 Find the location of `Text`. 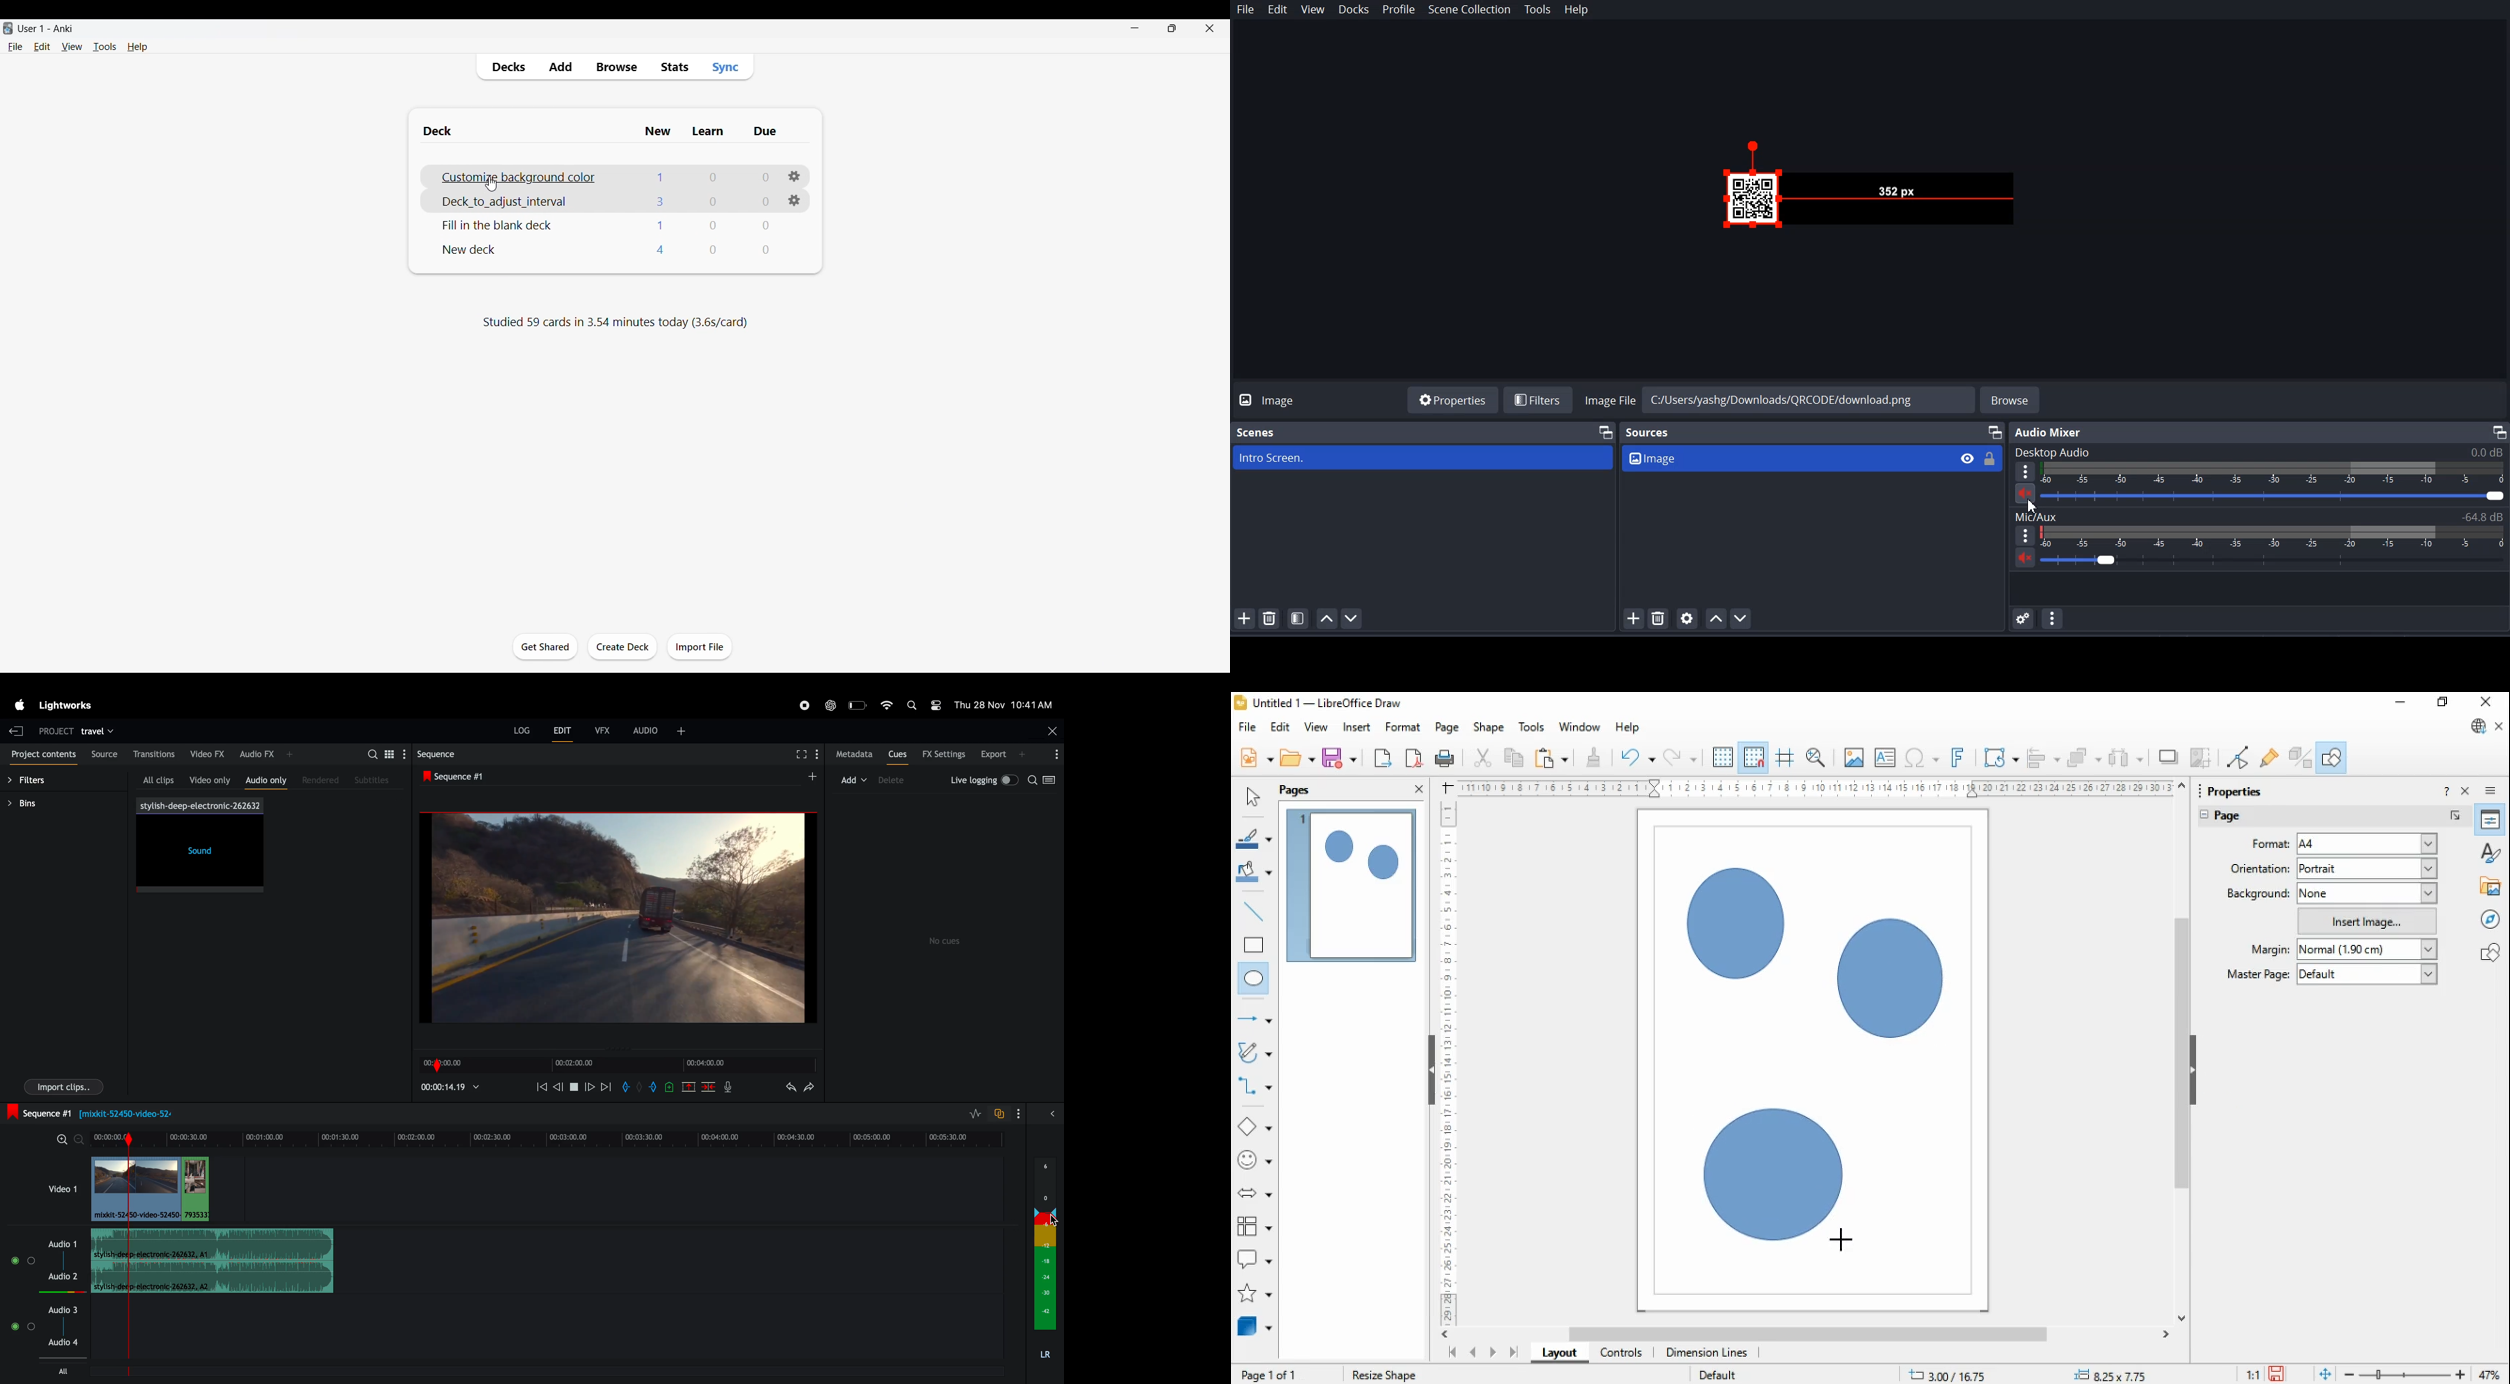

Text is located at coordinates (2259, 452).